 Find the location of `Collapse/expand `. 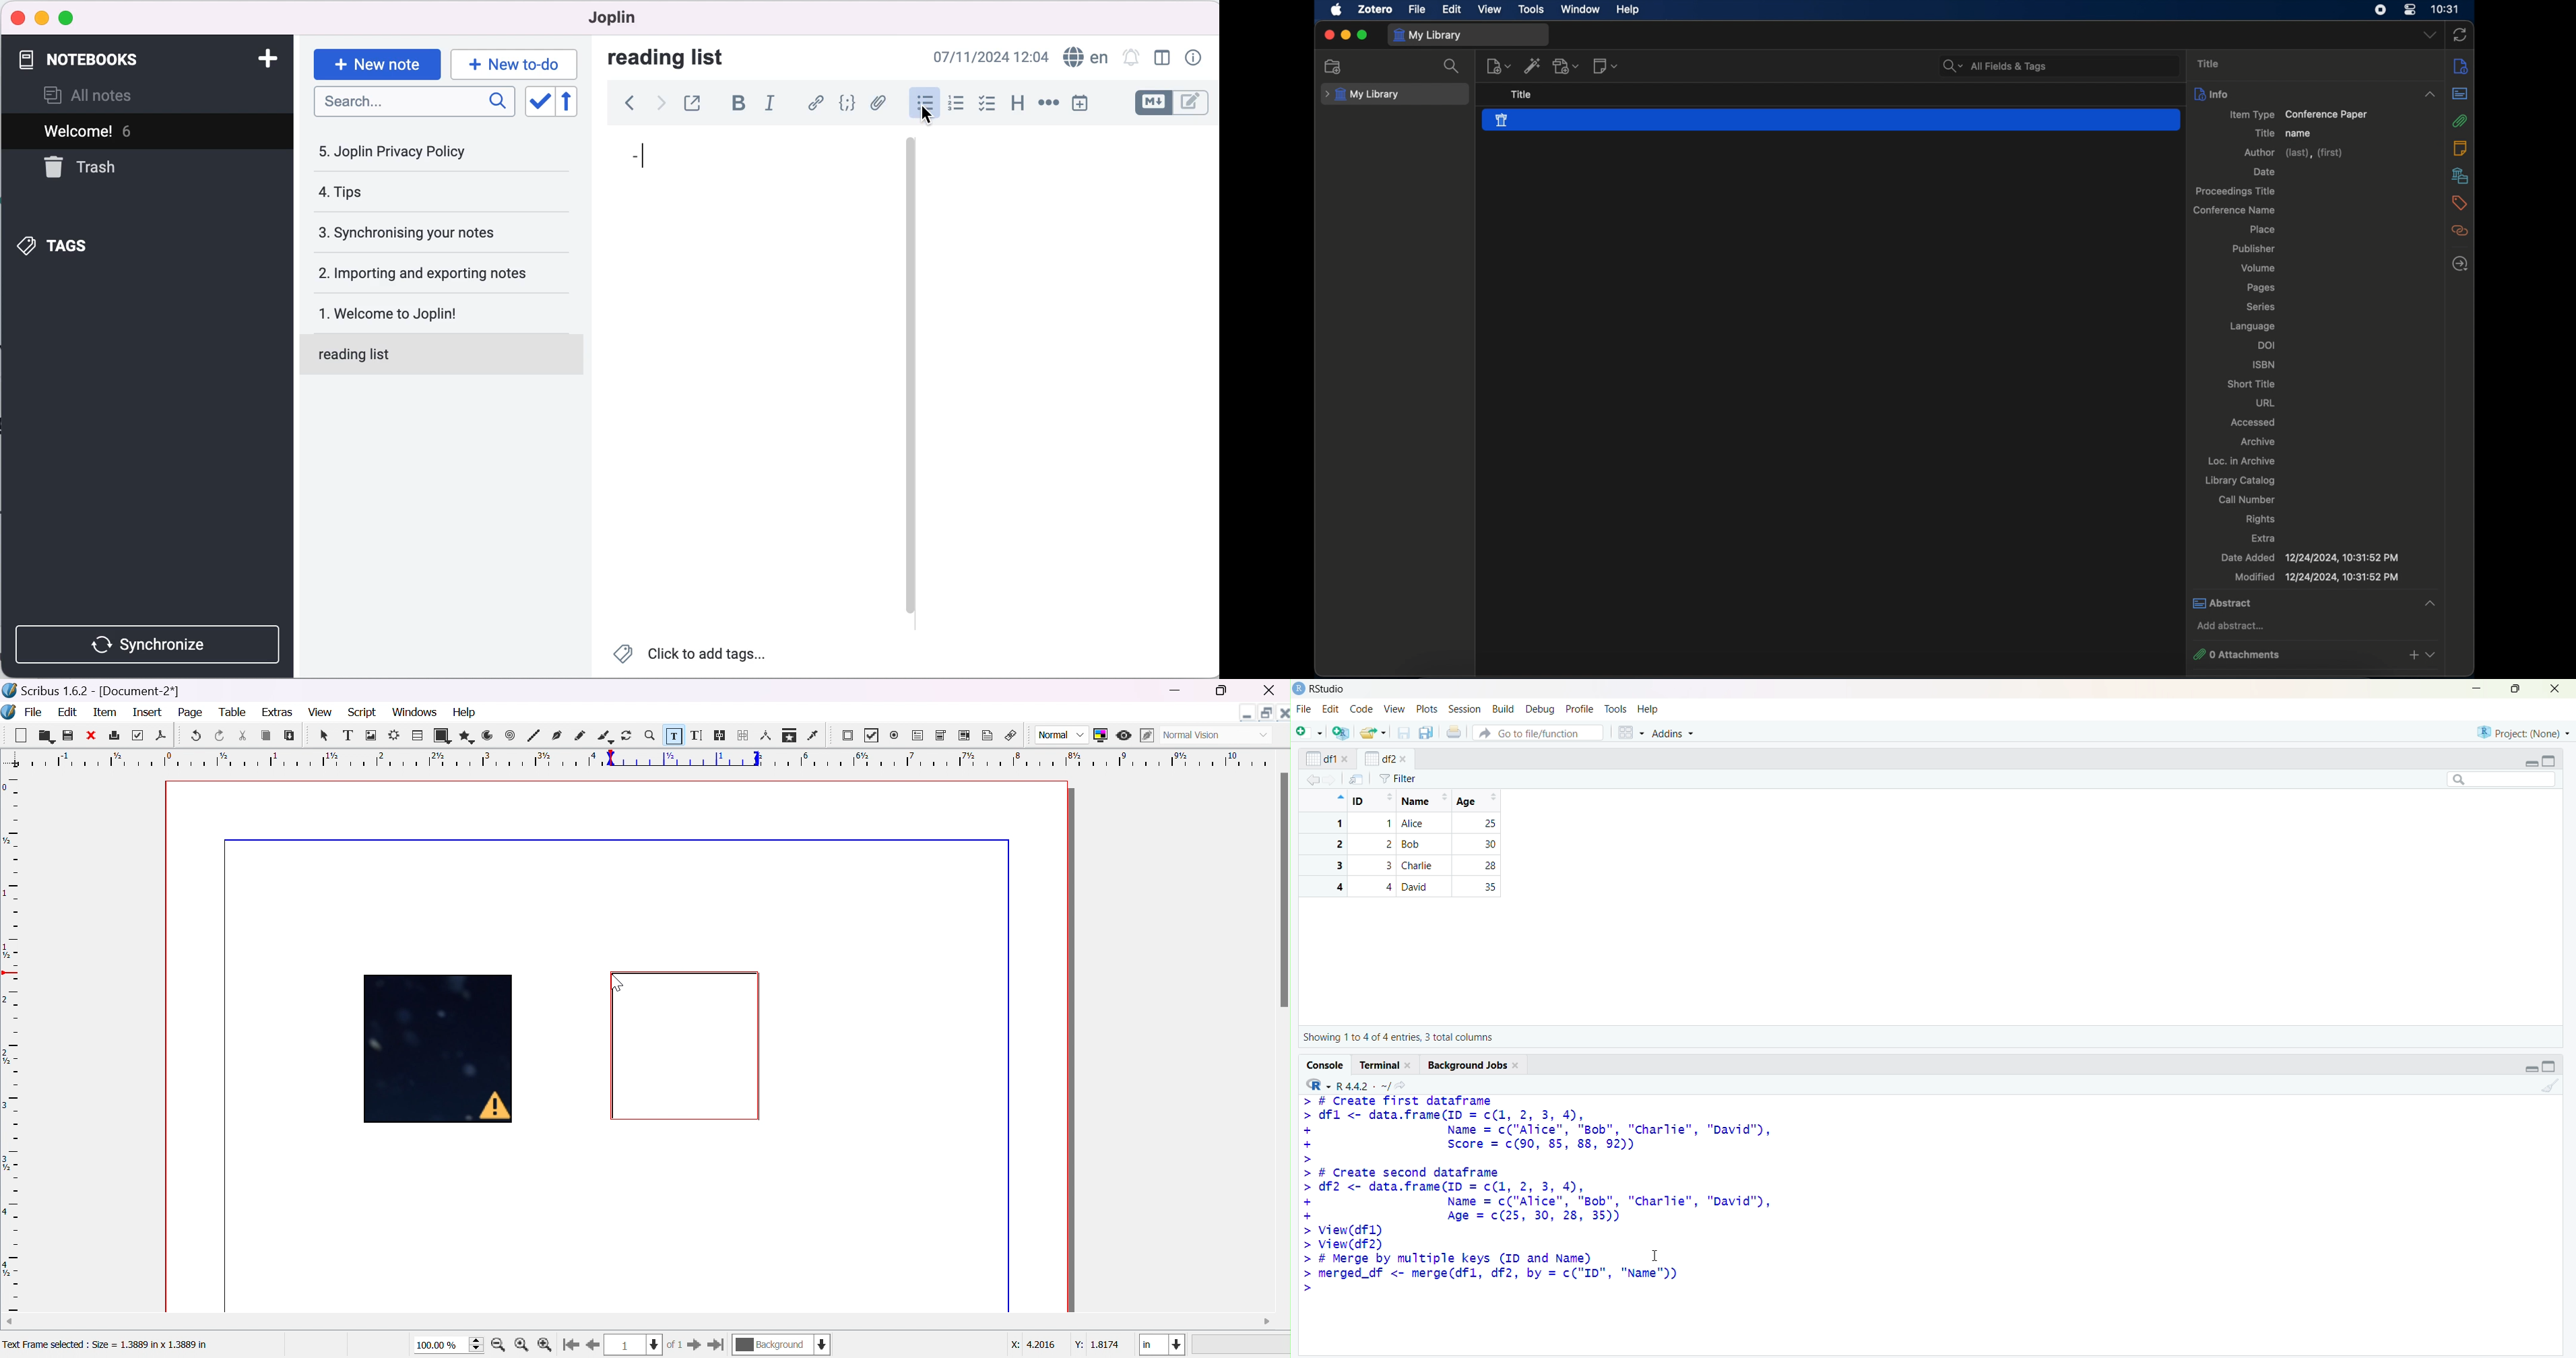

Collapse/expand  is located at coordinates (2531, 764).